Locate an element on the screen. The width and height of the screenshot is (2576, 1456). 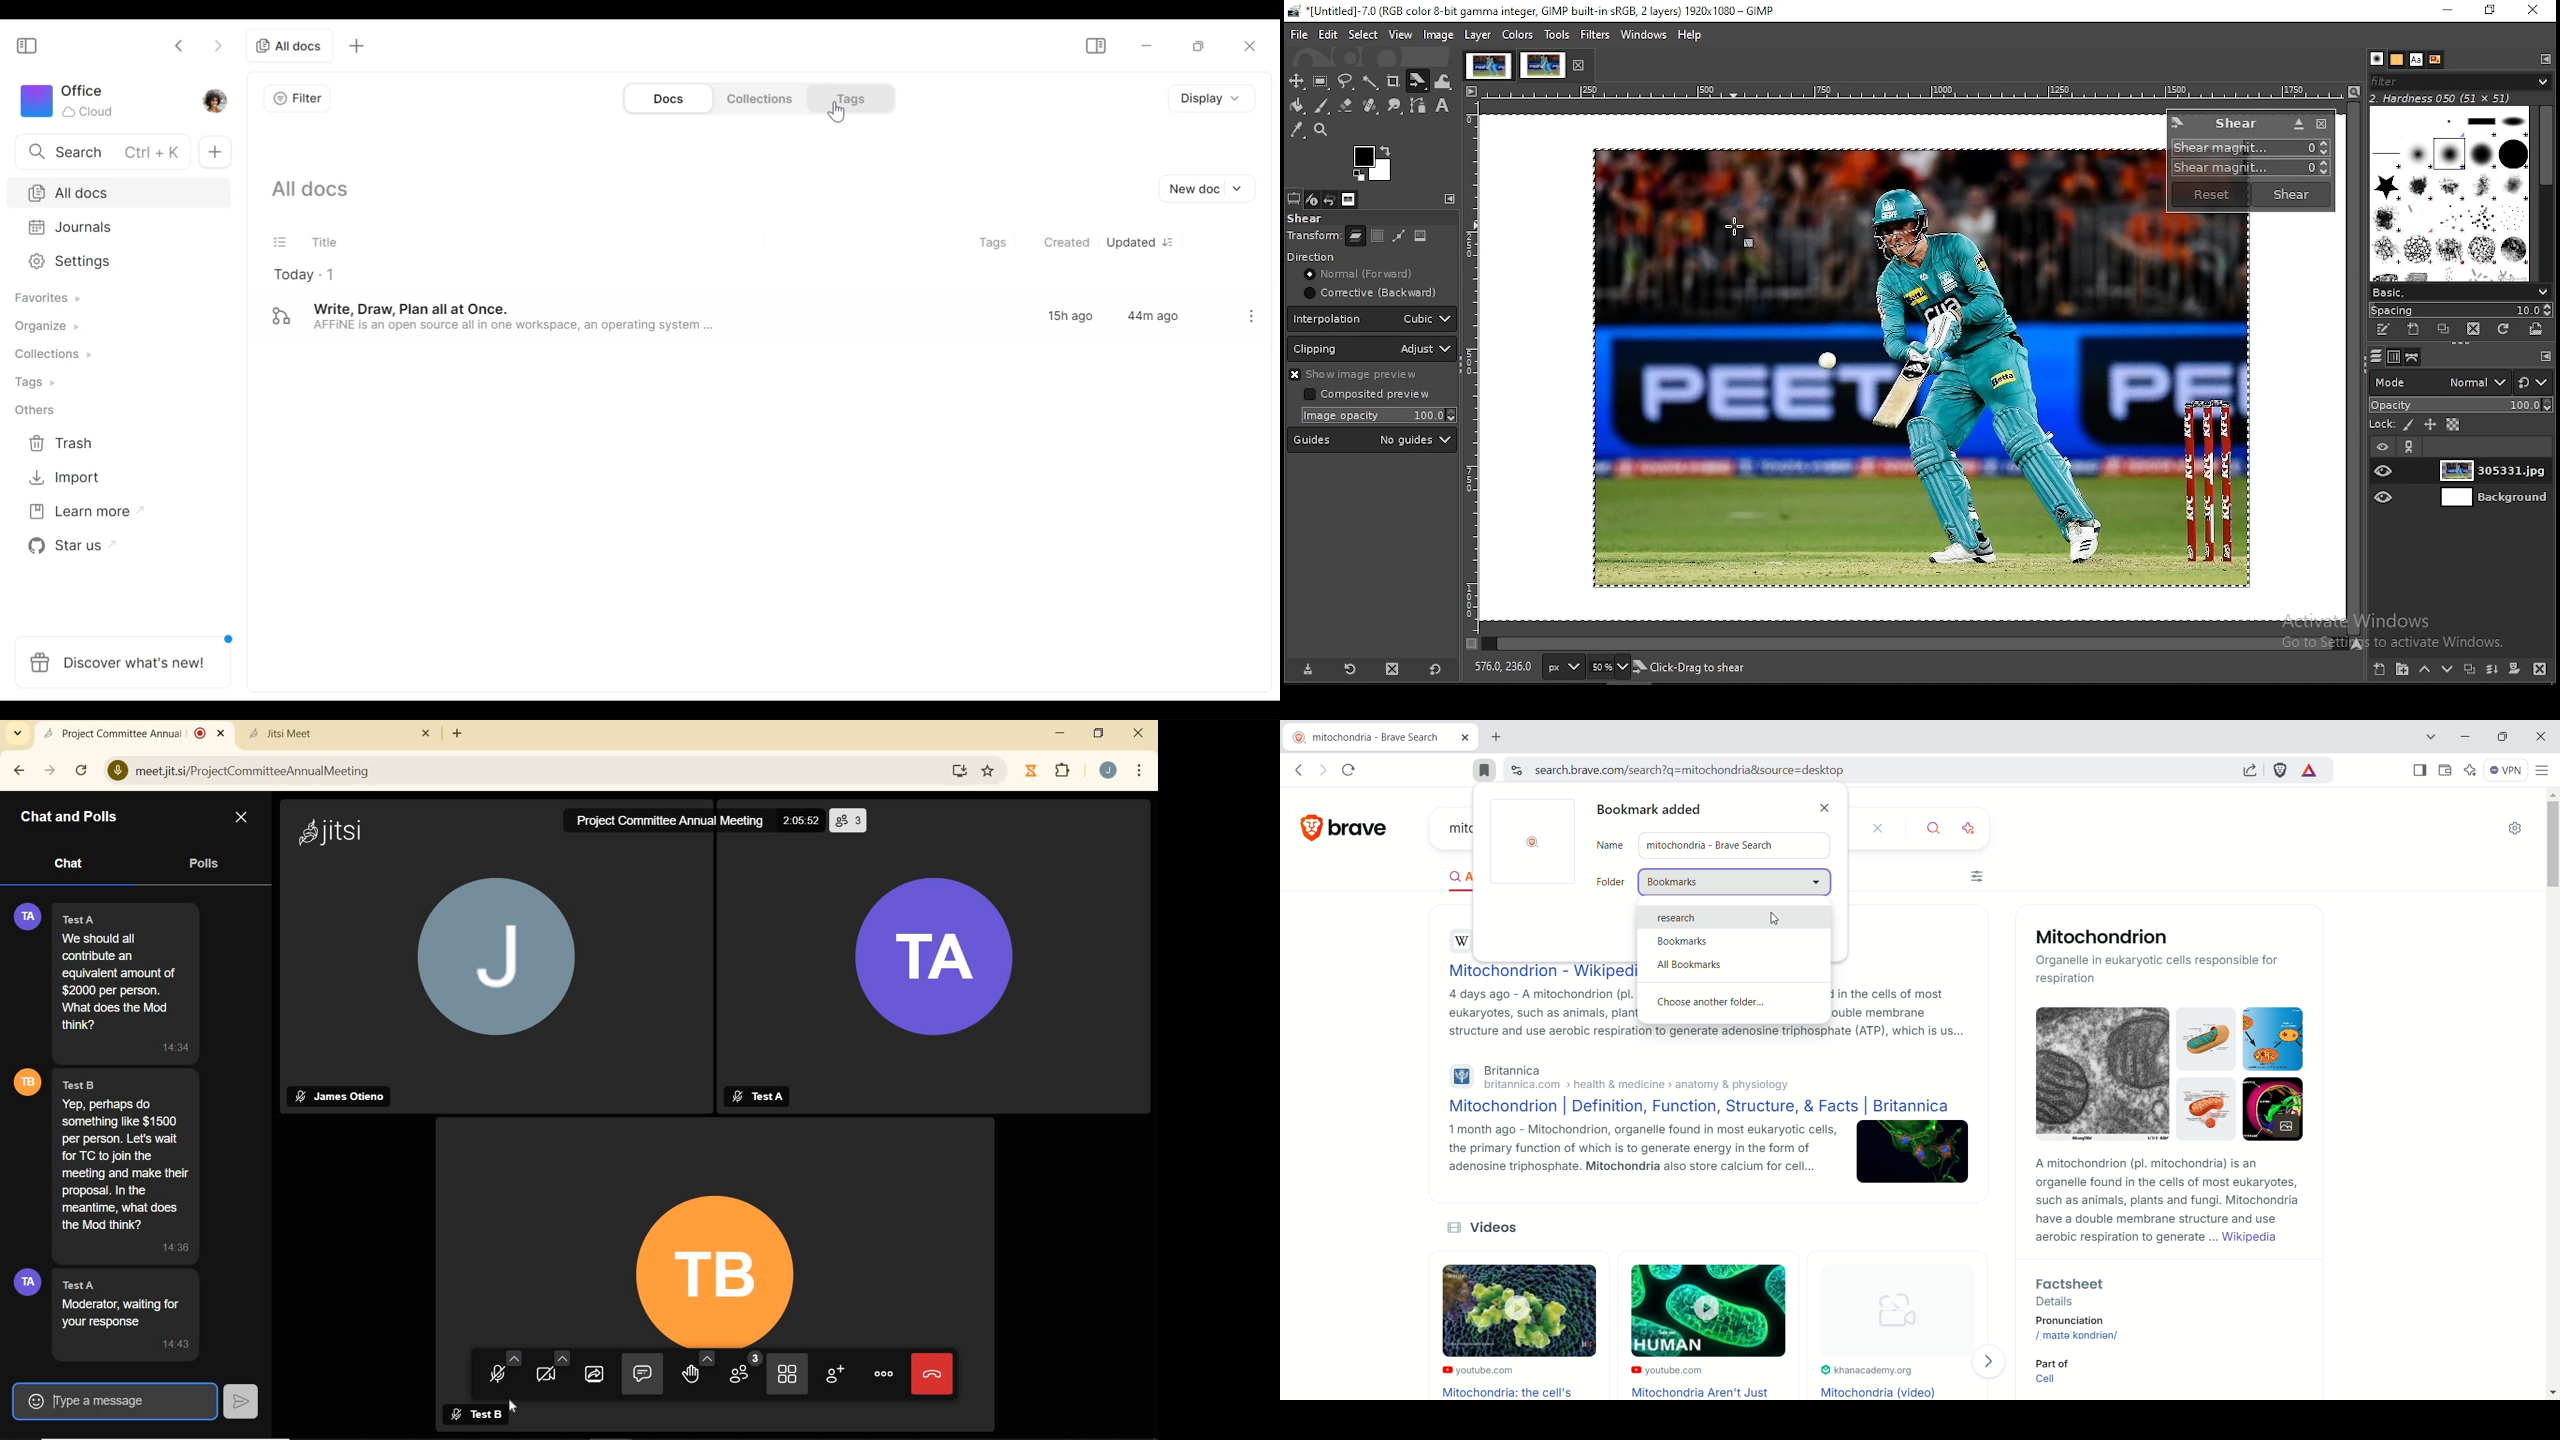
Current tab is located at coordinates (287, 47).